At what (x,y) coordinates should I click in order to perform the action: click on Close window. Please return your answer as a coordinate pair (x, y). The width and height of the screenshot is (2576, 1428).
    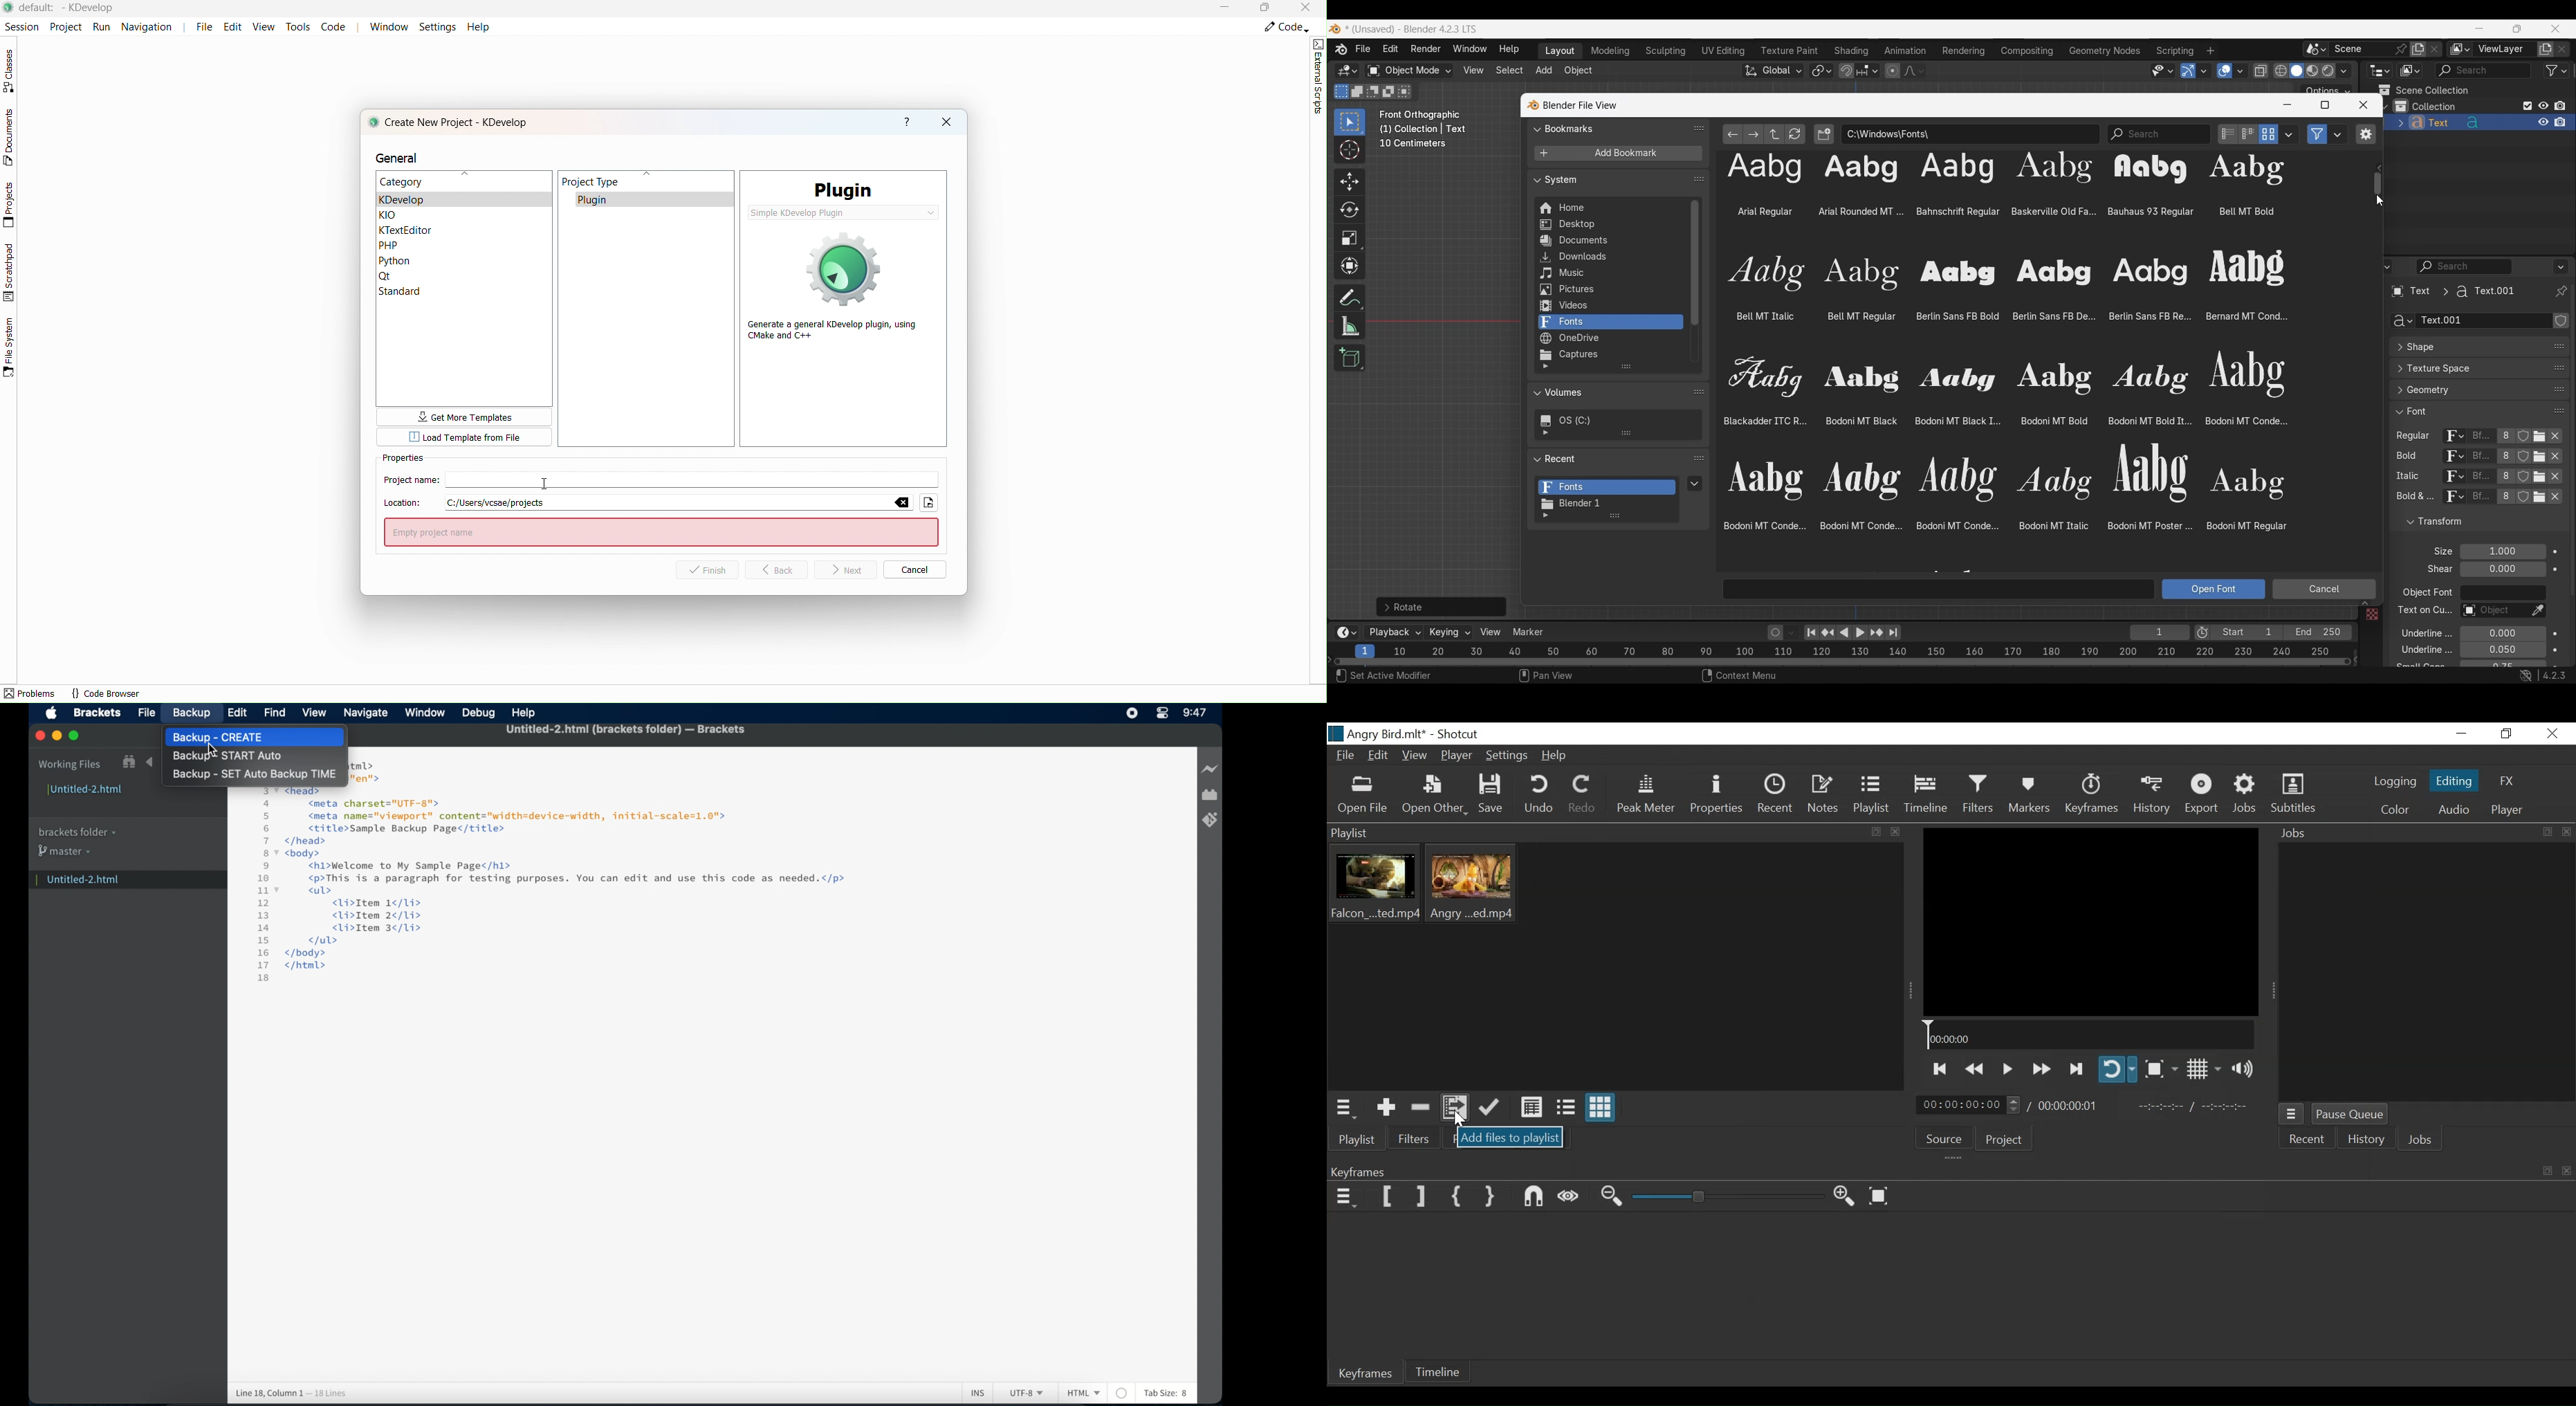
    Looking at the image, I should click on (2363, 105).